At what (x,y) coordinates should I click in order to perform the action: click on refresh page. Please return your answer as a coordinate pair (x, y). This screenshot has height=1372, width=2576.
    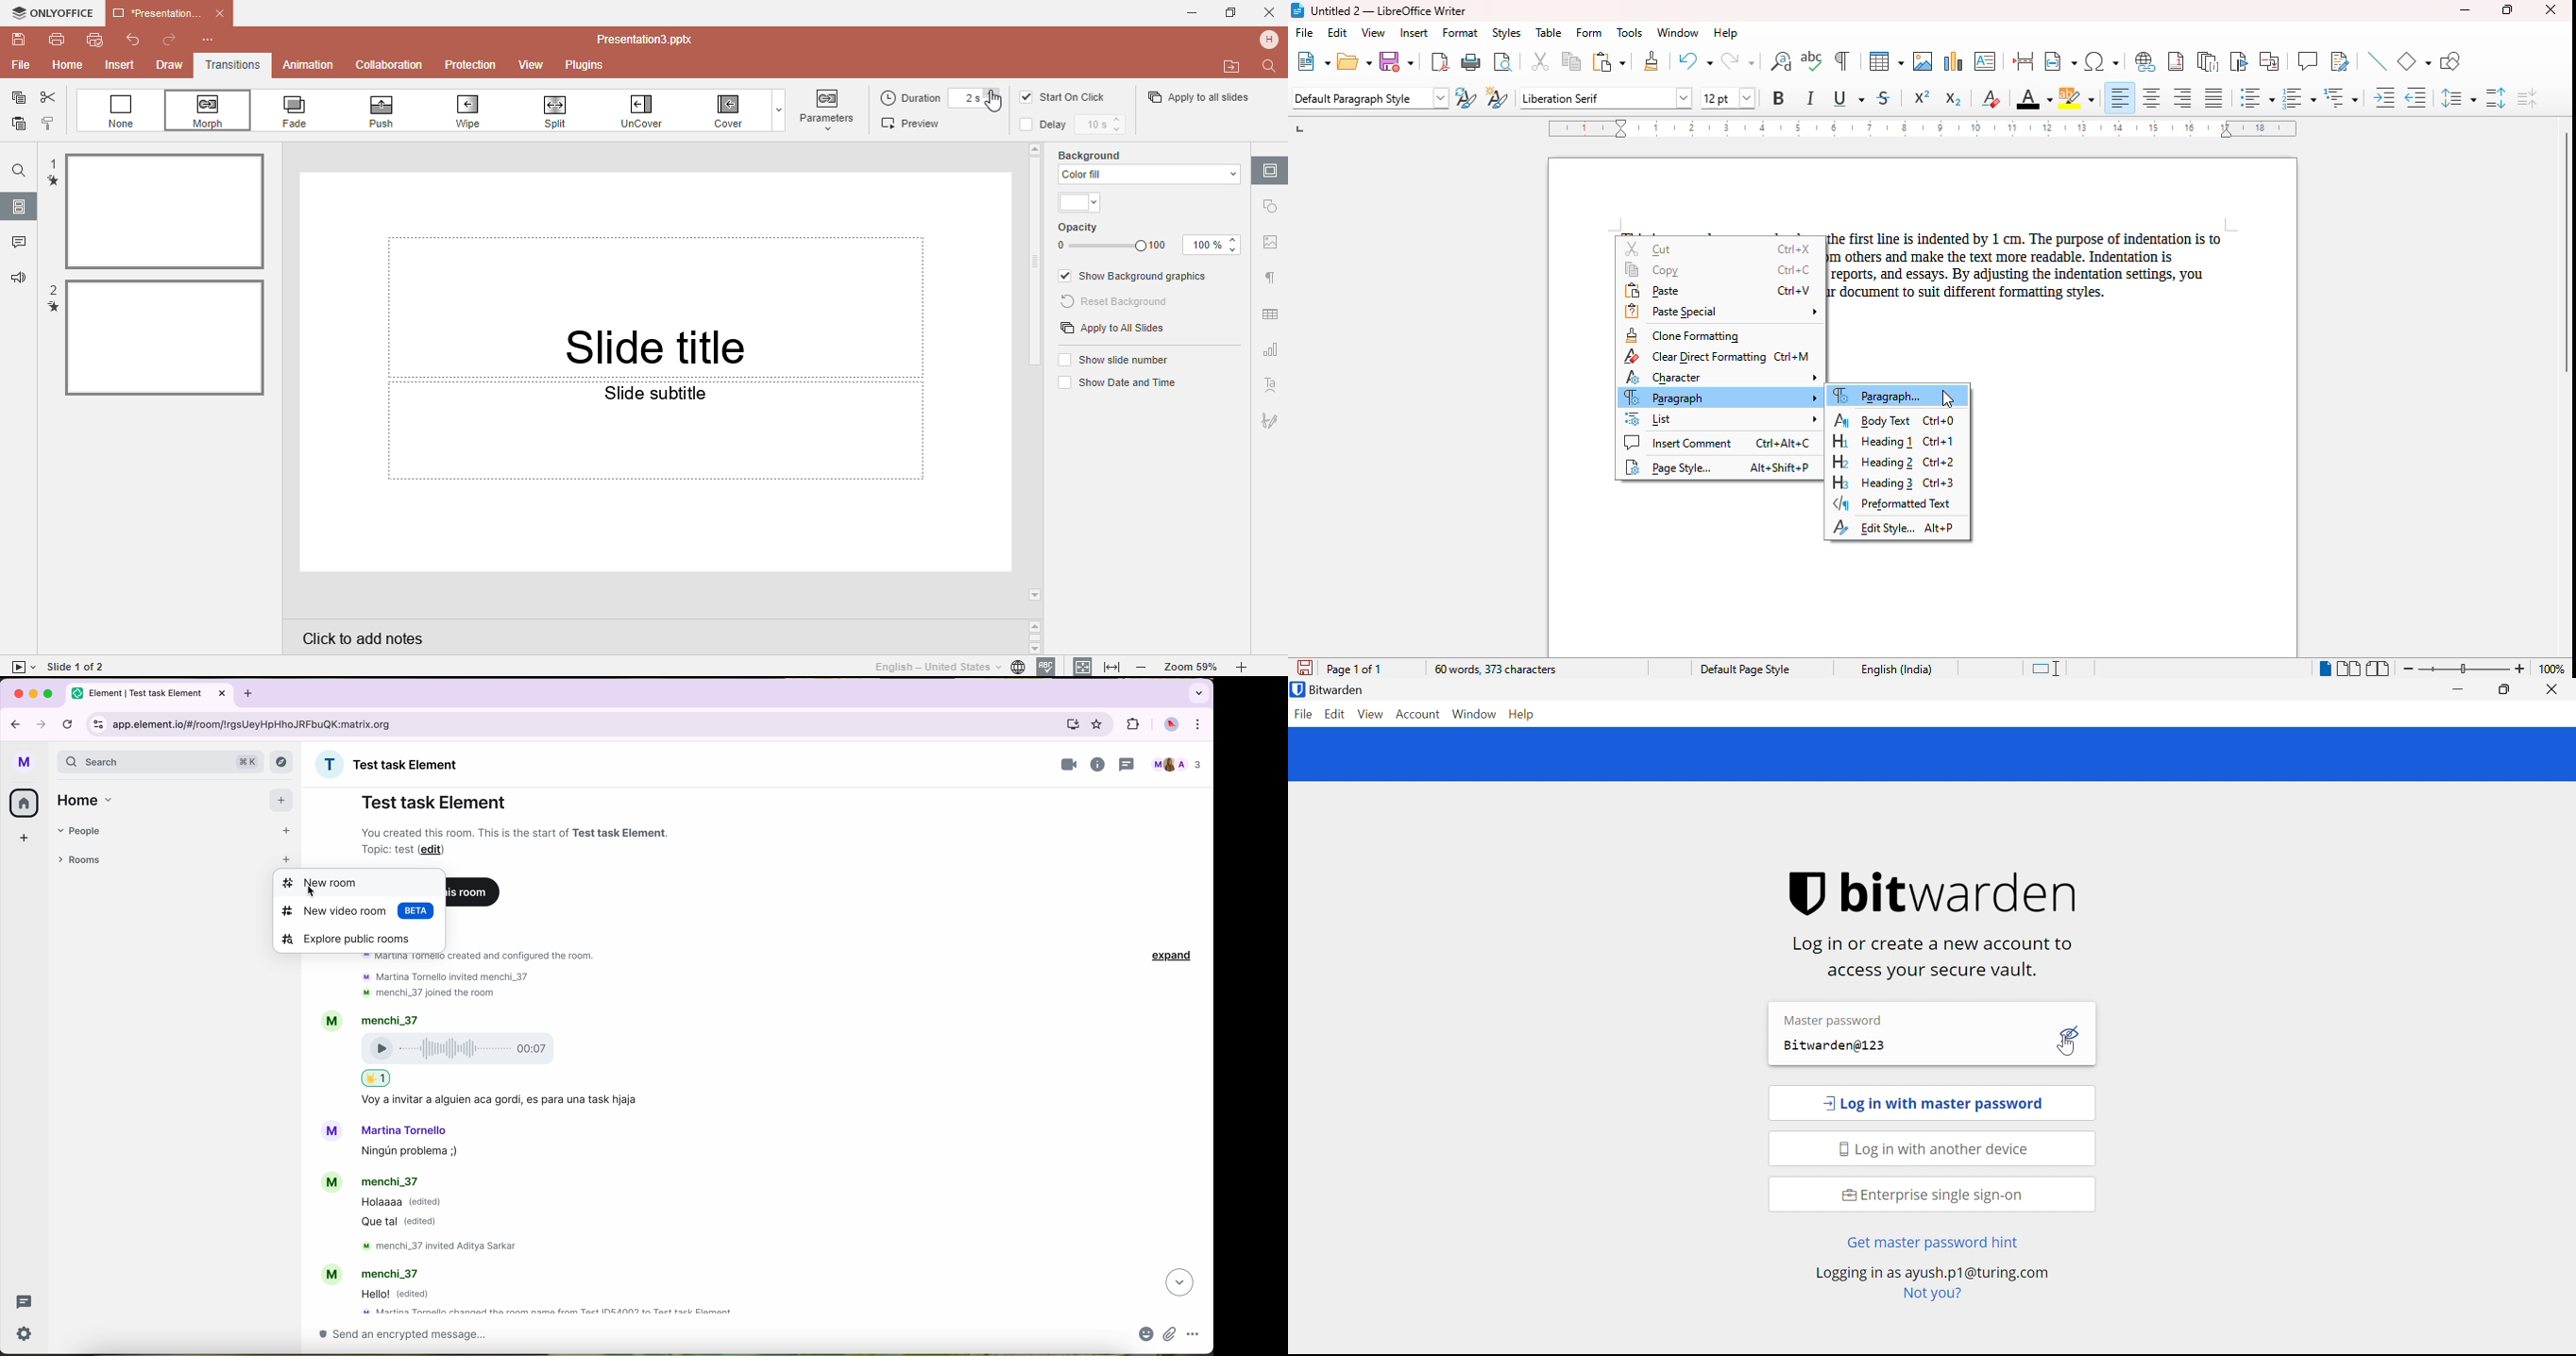
    Looking at the image, I should click on (68, 723).